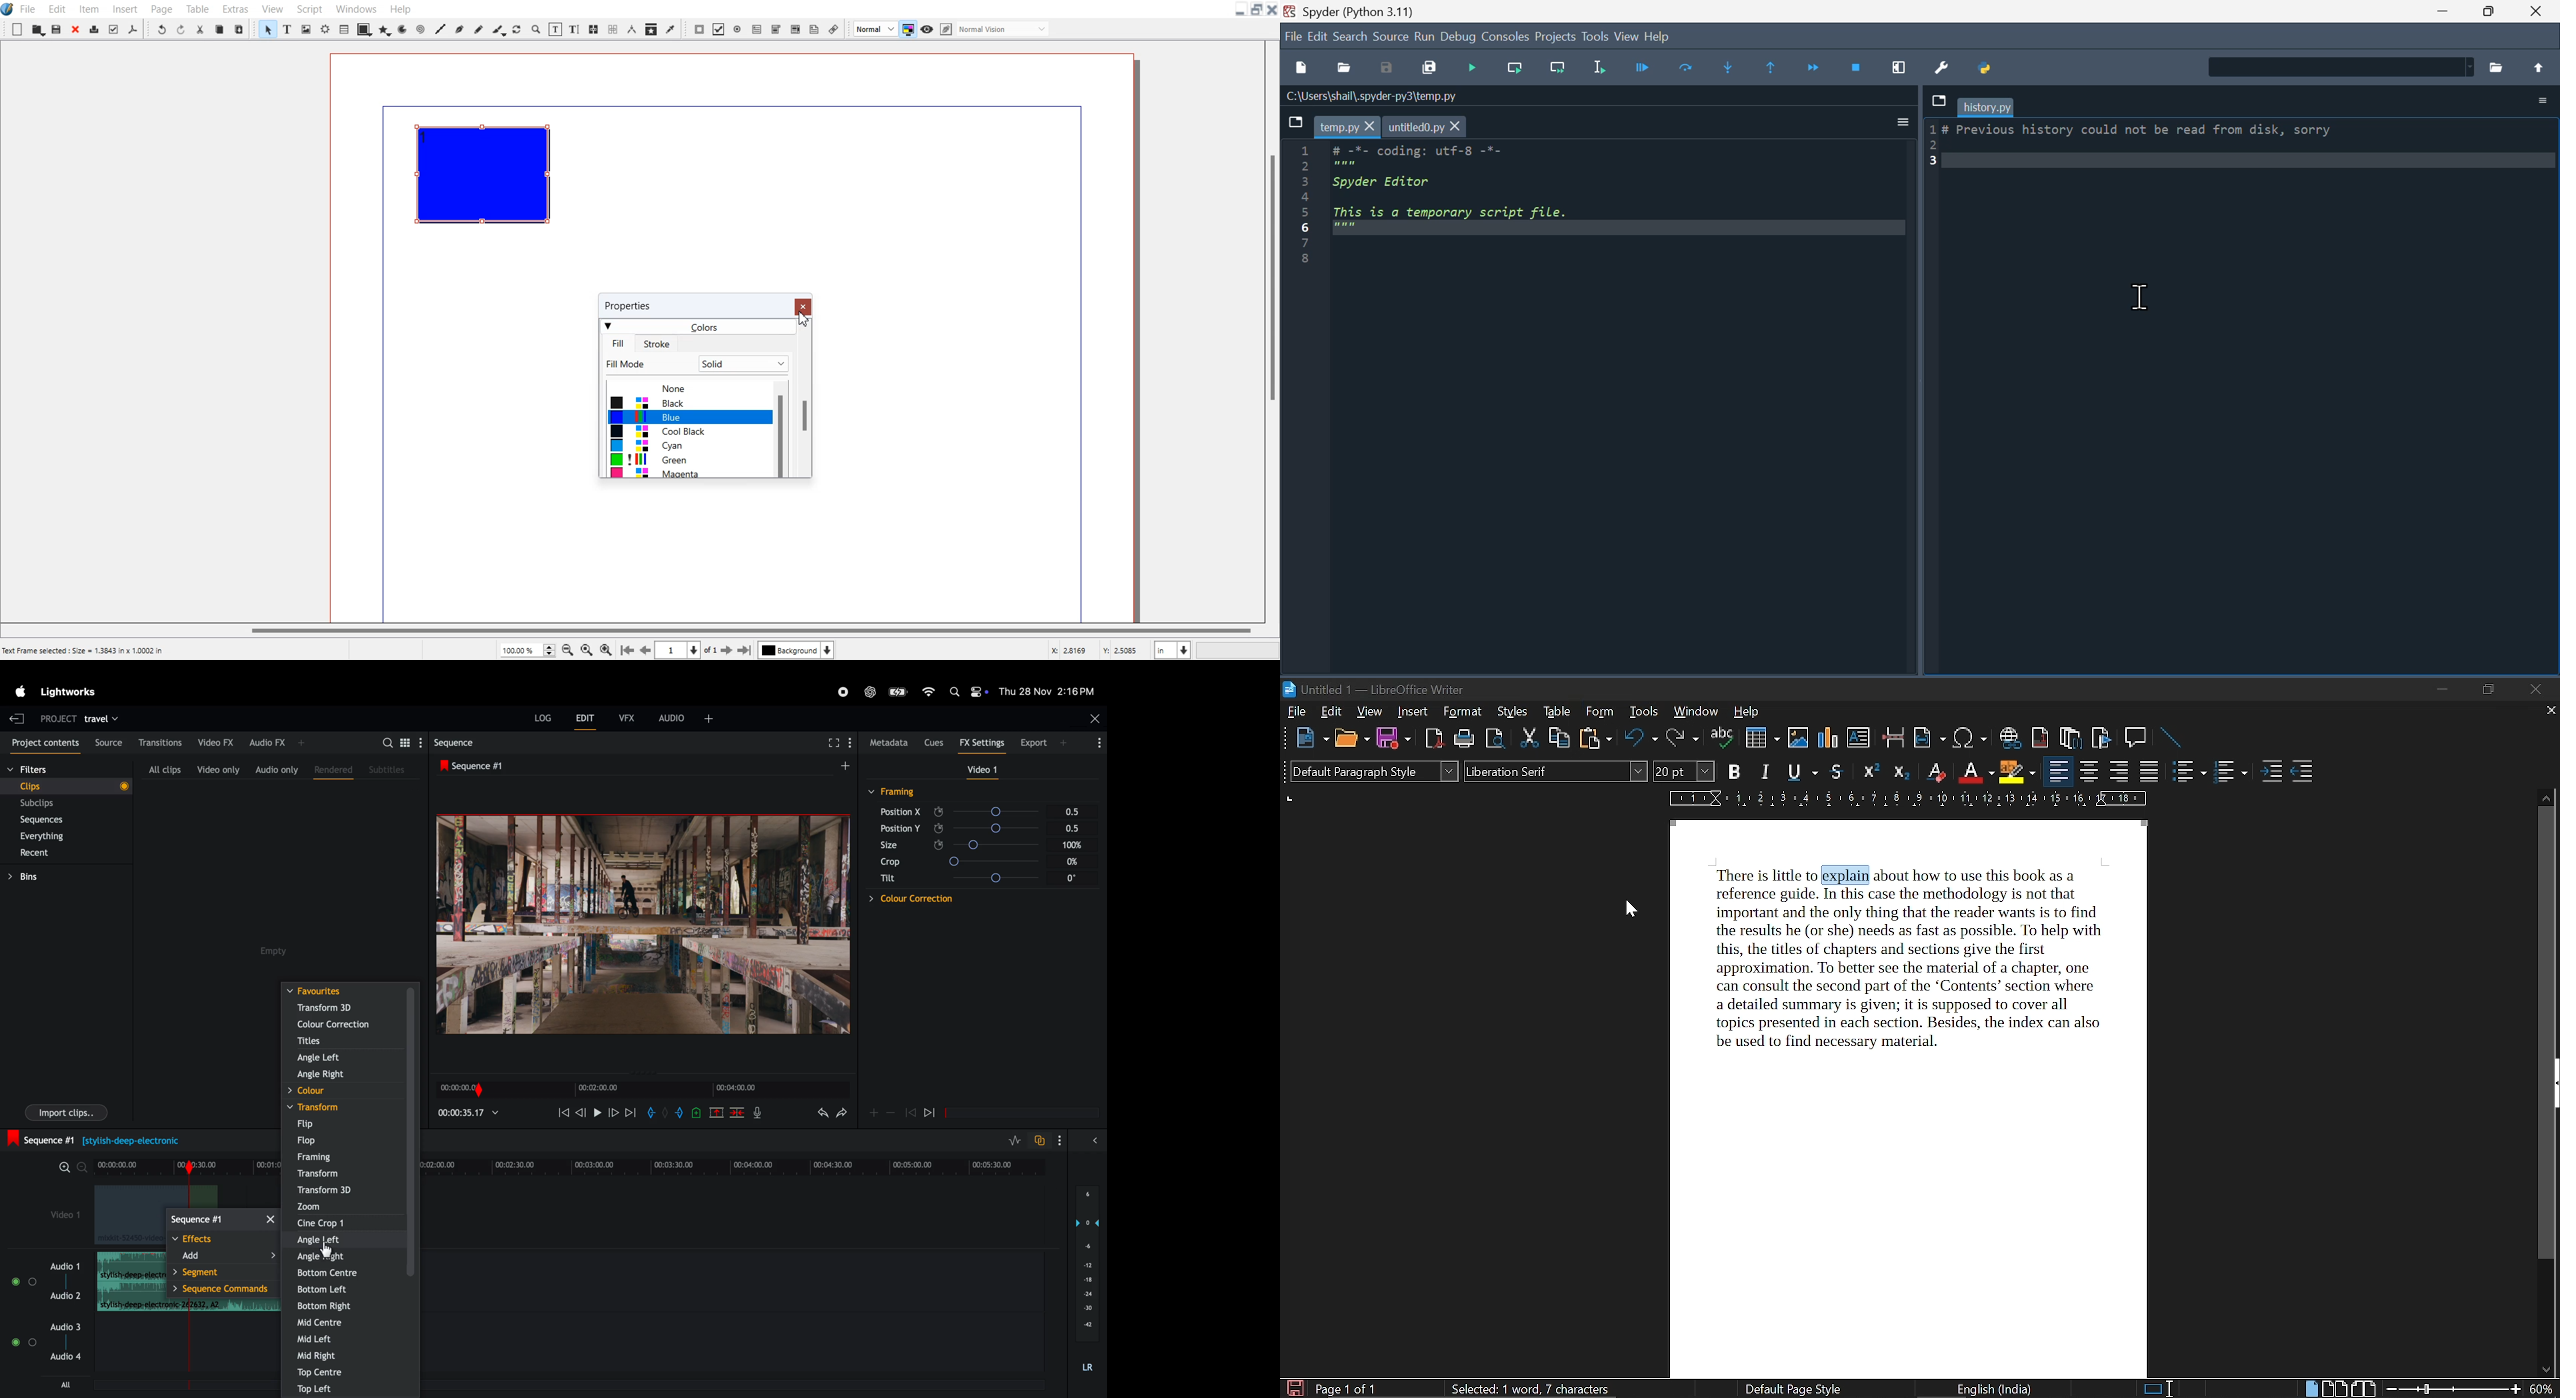 This screenshot has height=1400, width=2576. I want to click on Zoom Out, so click(567, 649).